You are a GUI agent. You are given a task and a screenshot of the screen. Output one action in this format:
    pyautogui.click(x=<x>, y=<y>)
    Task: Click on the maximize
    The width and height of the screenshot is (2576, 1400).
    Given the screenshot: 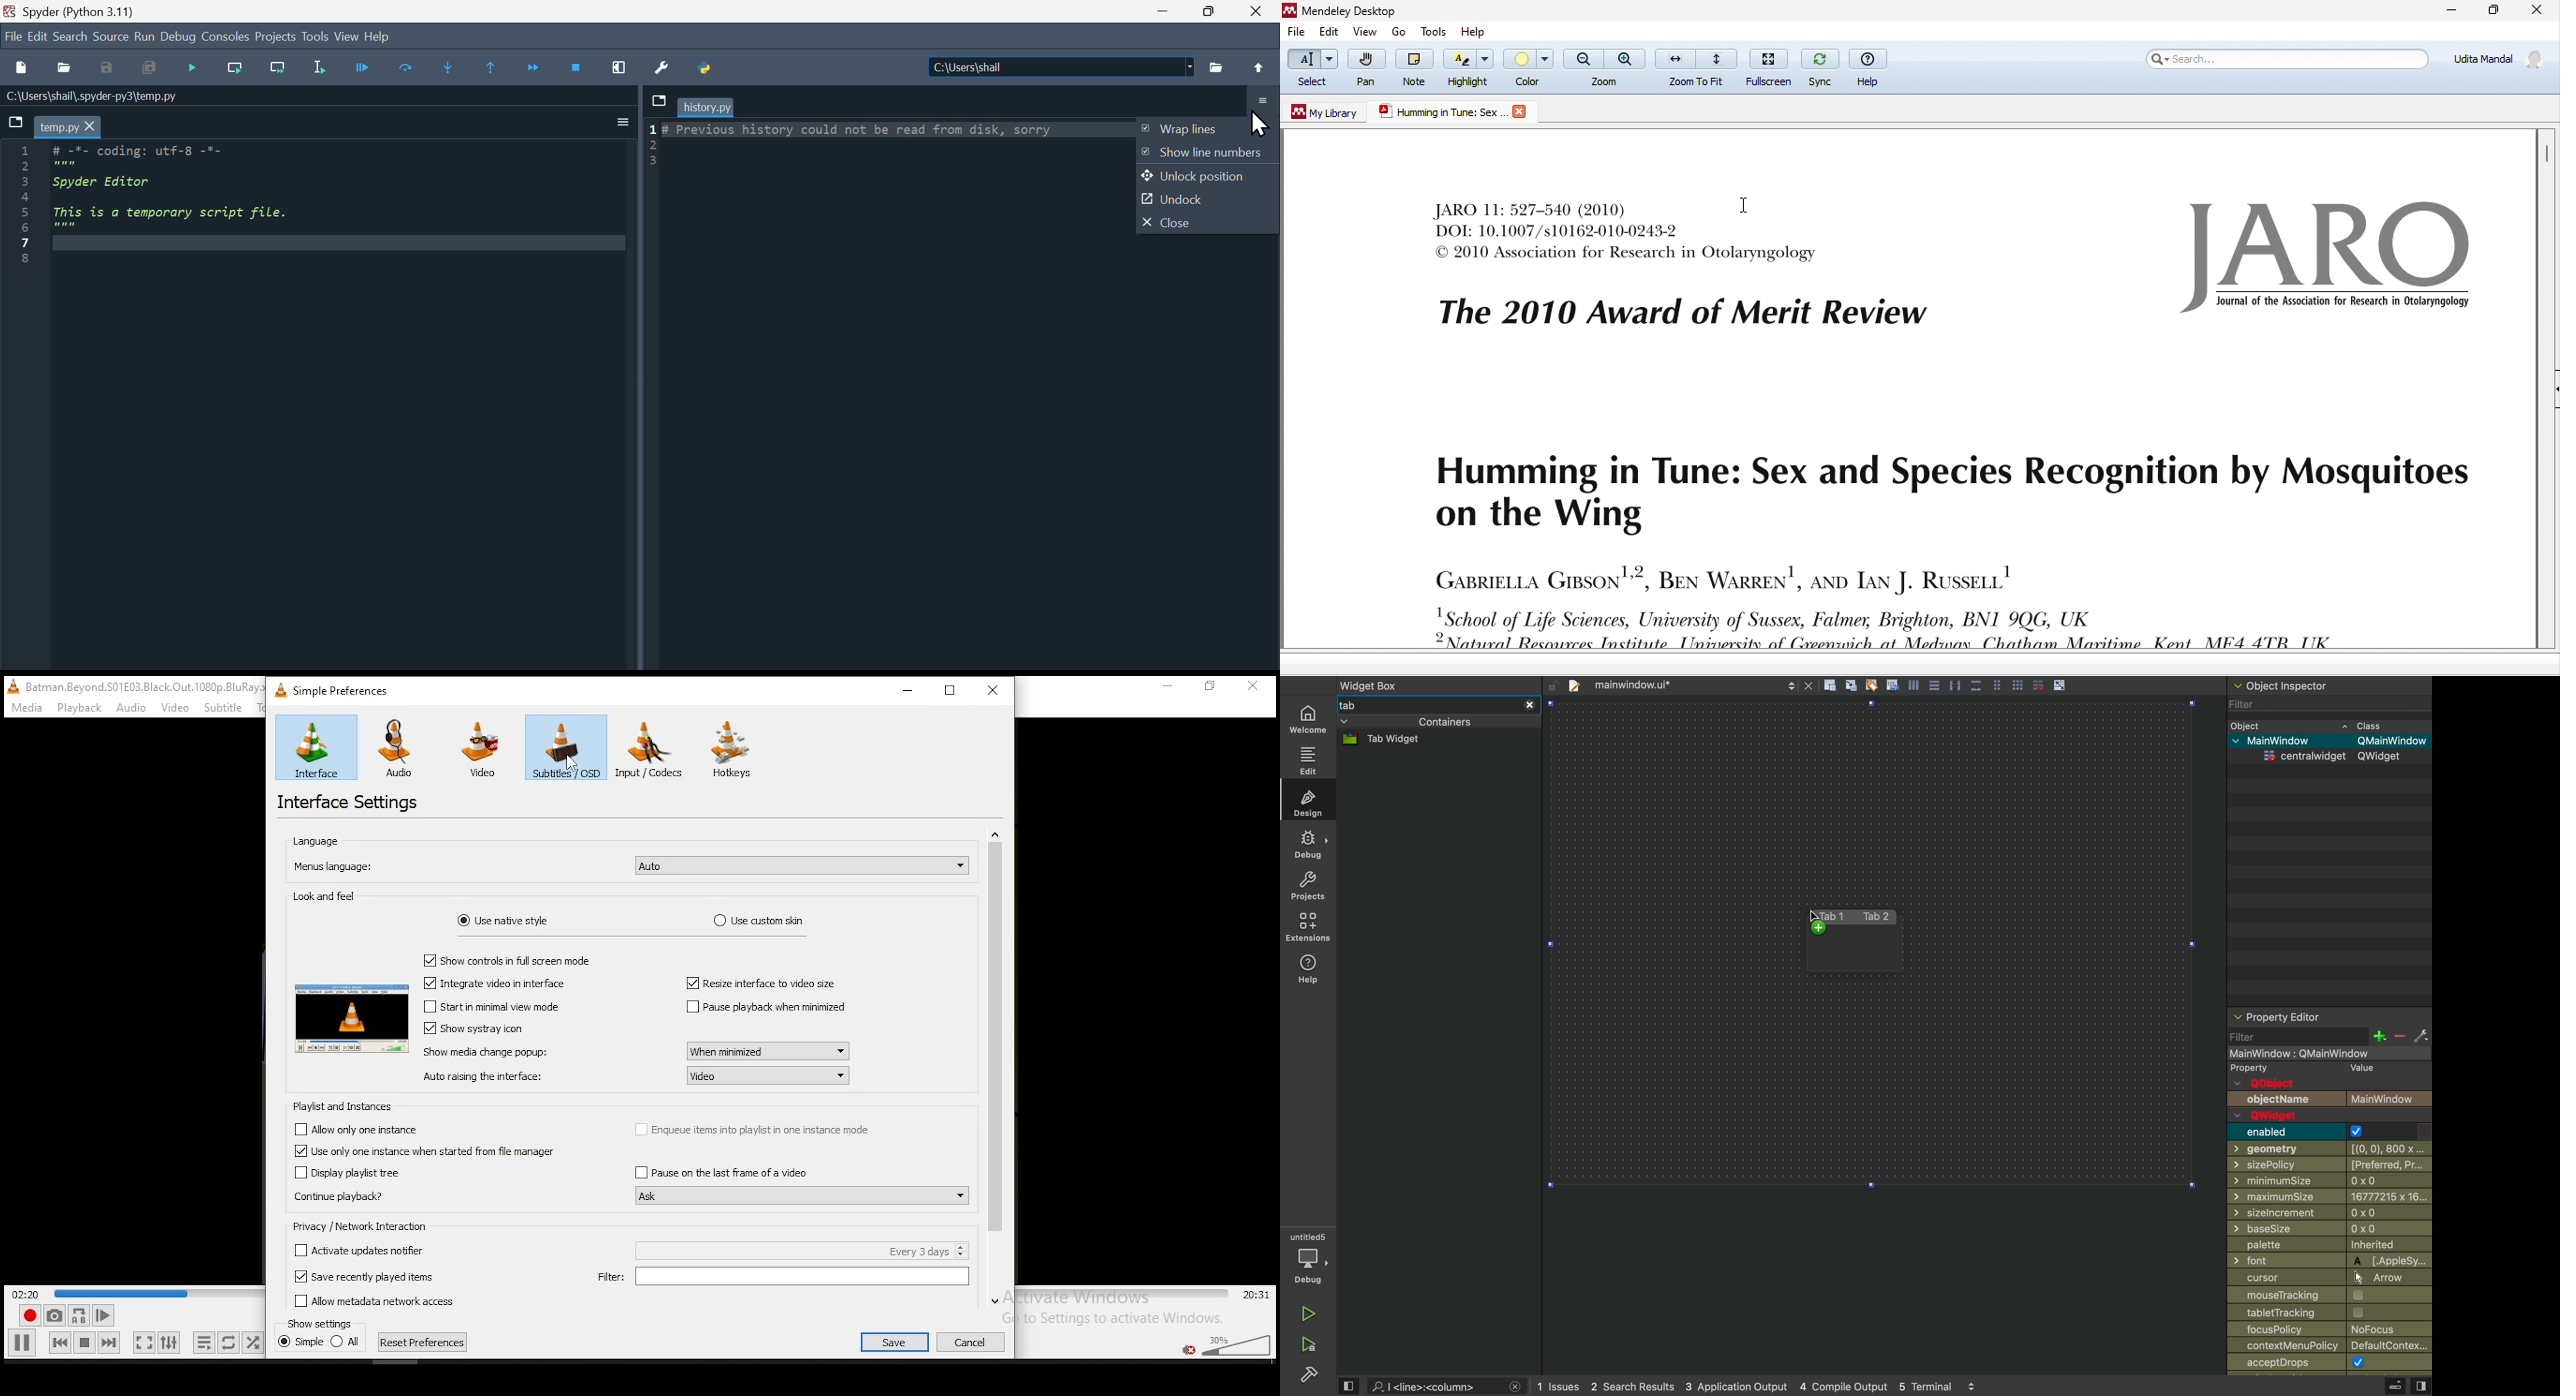 What is the action you would take?
    pyautogui.click(x=2493, y=11)
    